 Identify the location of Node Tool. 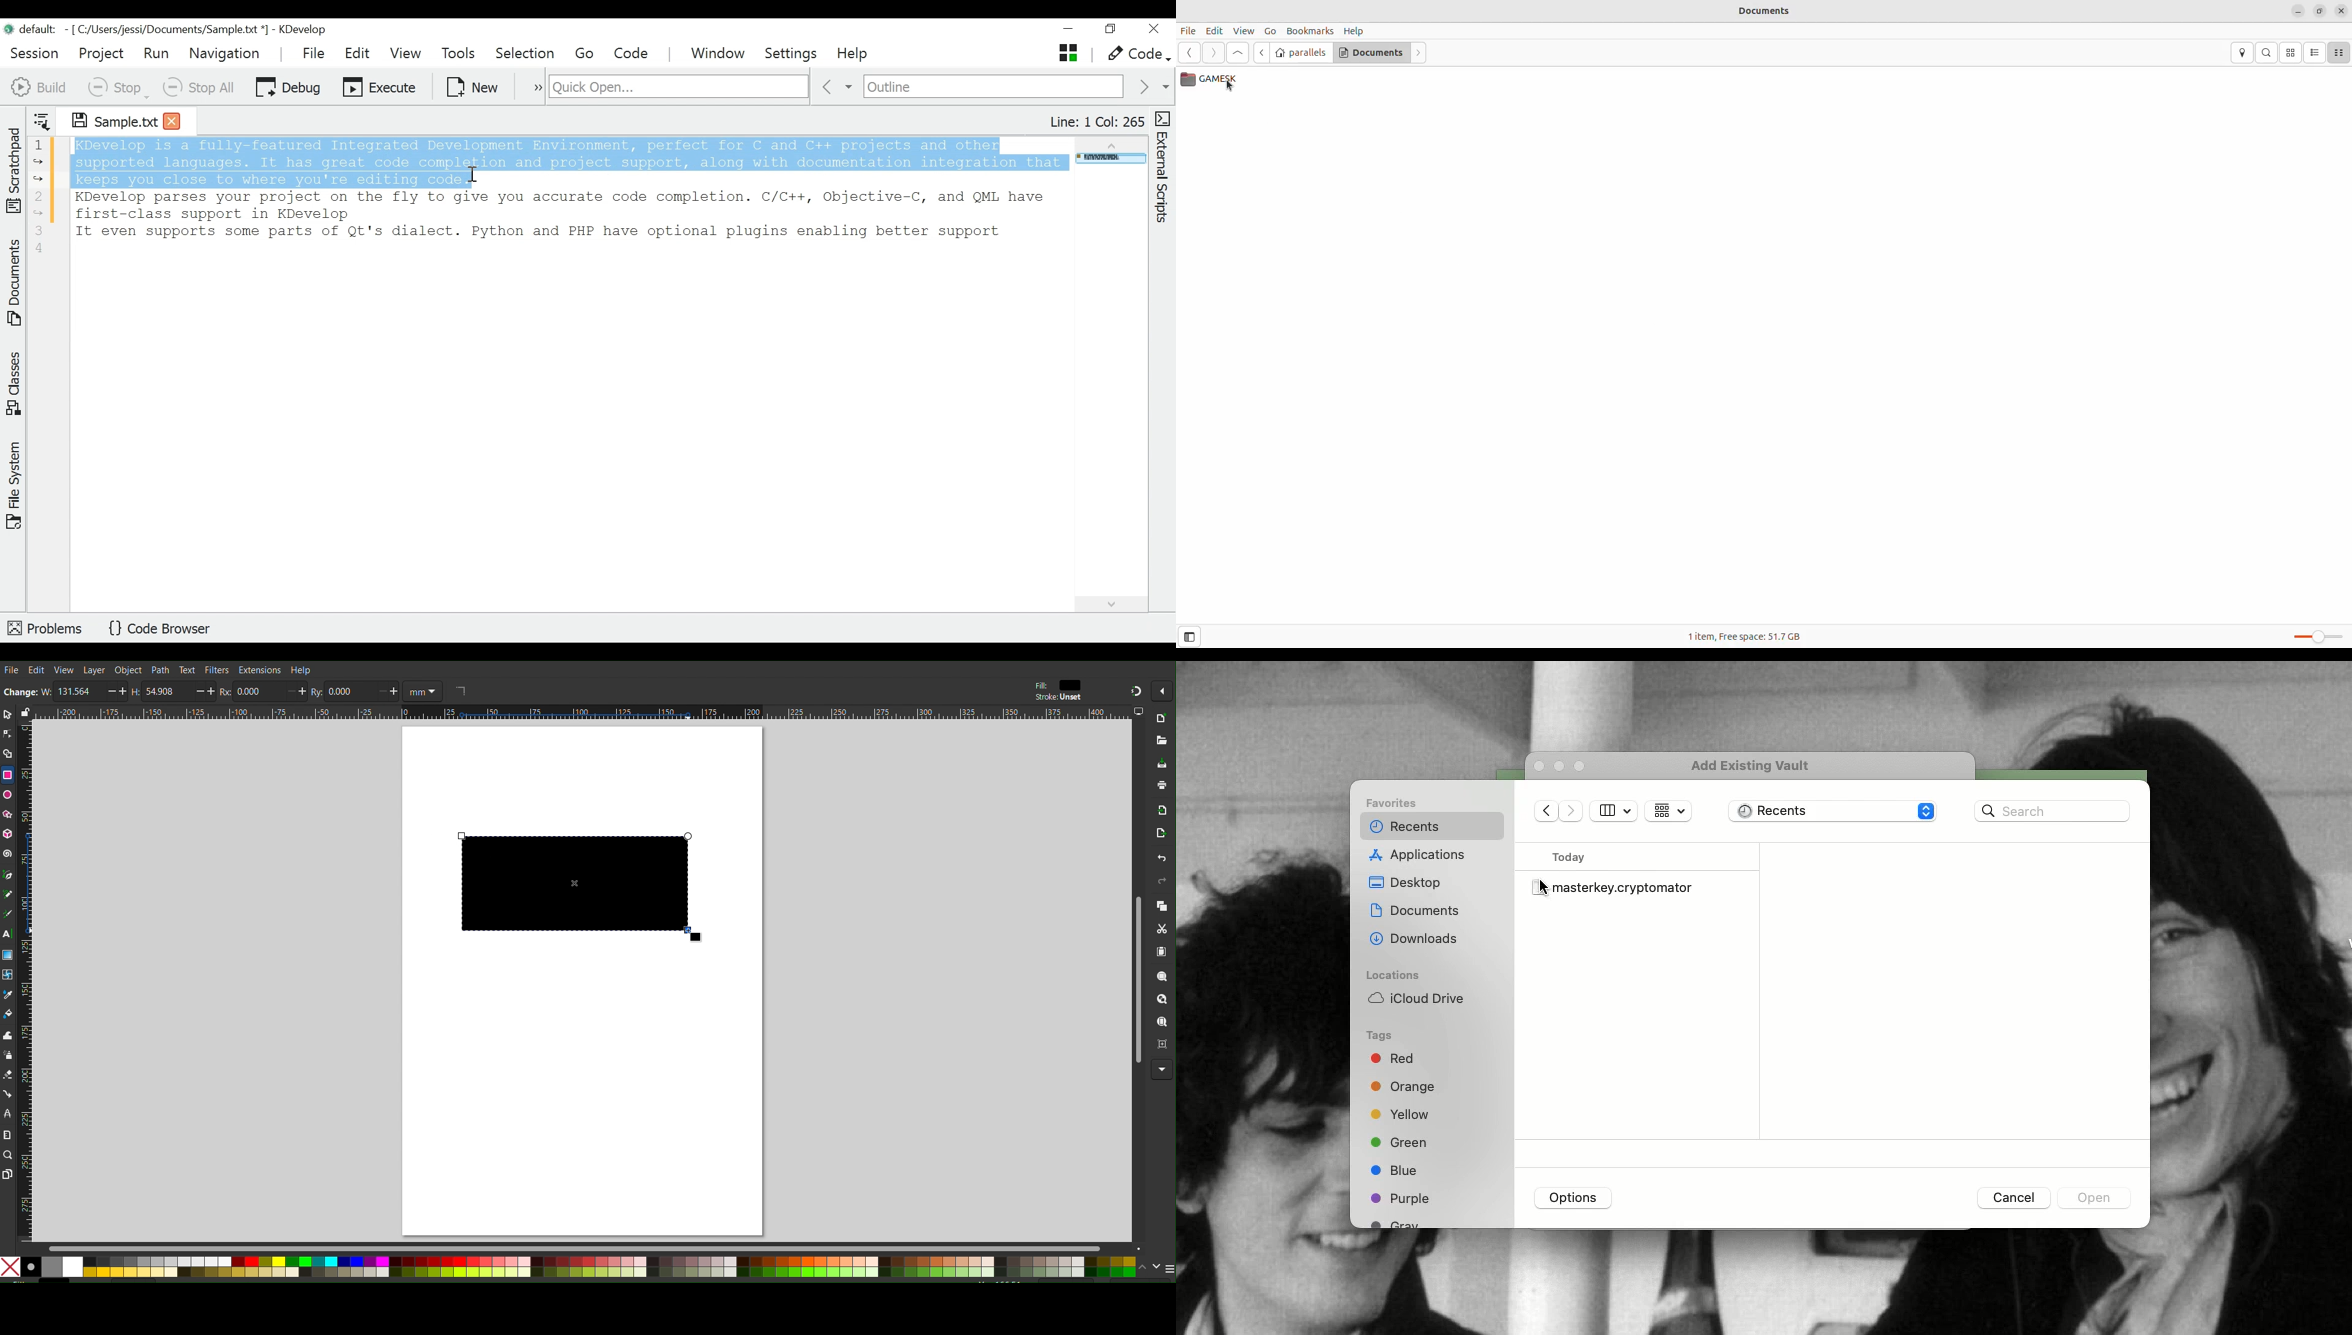
(7, 732).